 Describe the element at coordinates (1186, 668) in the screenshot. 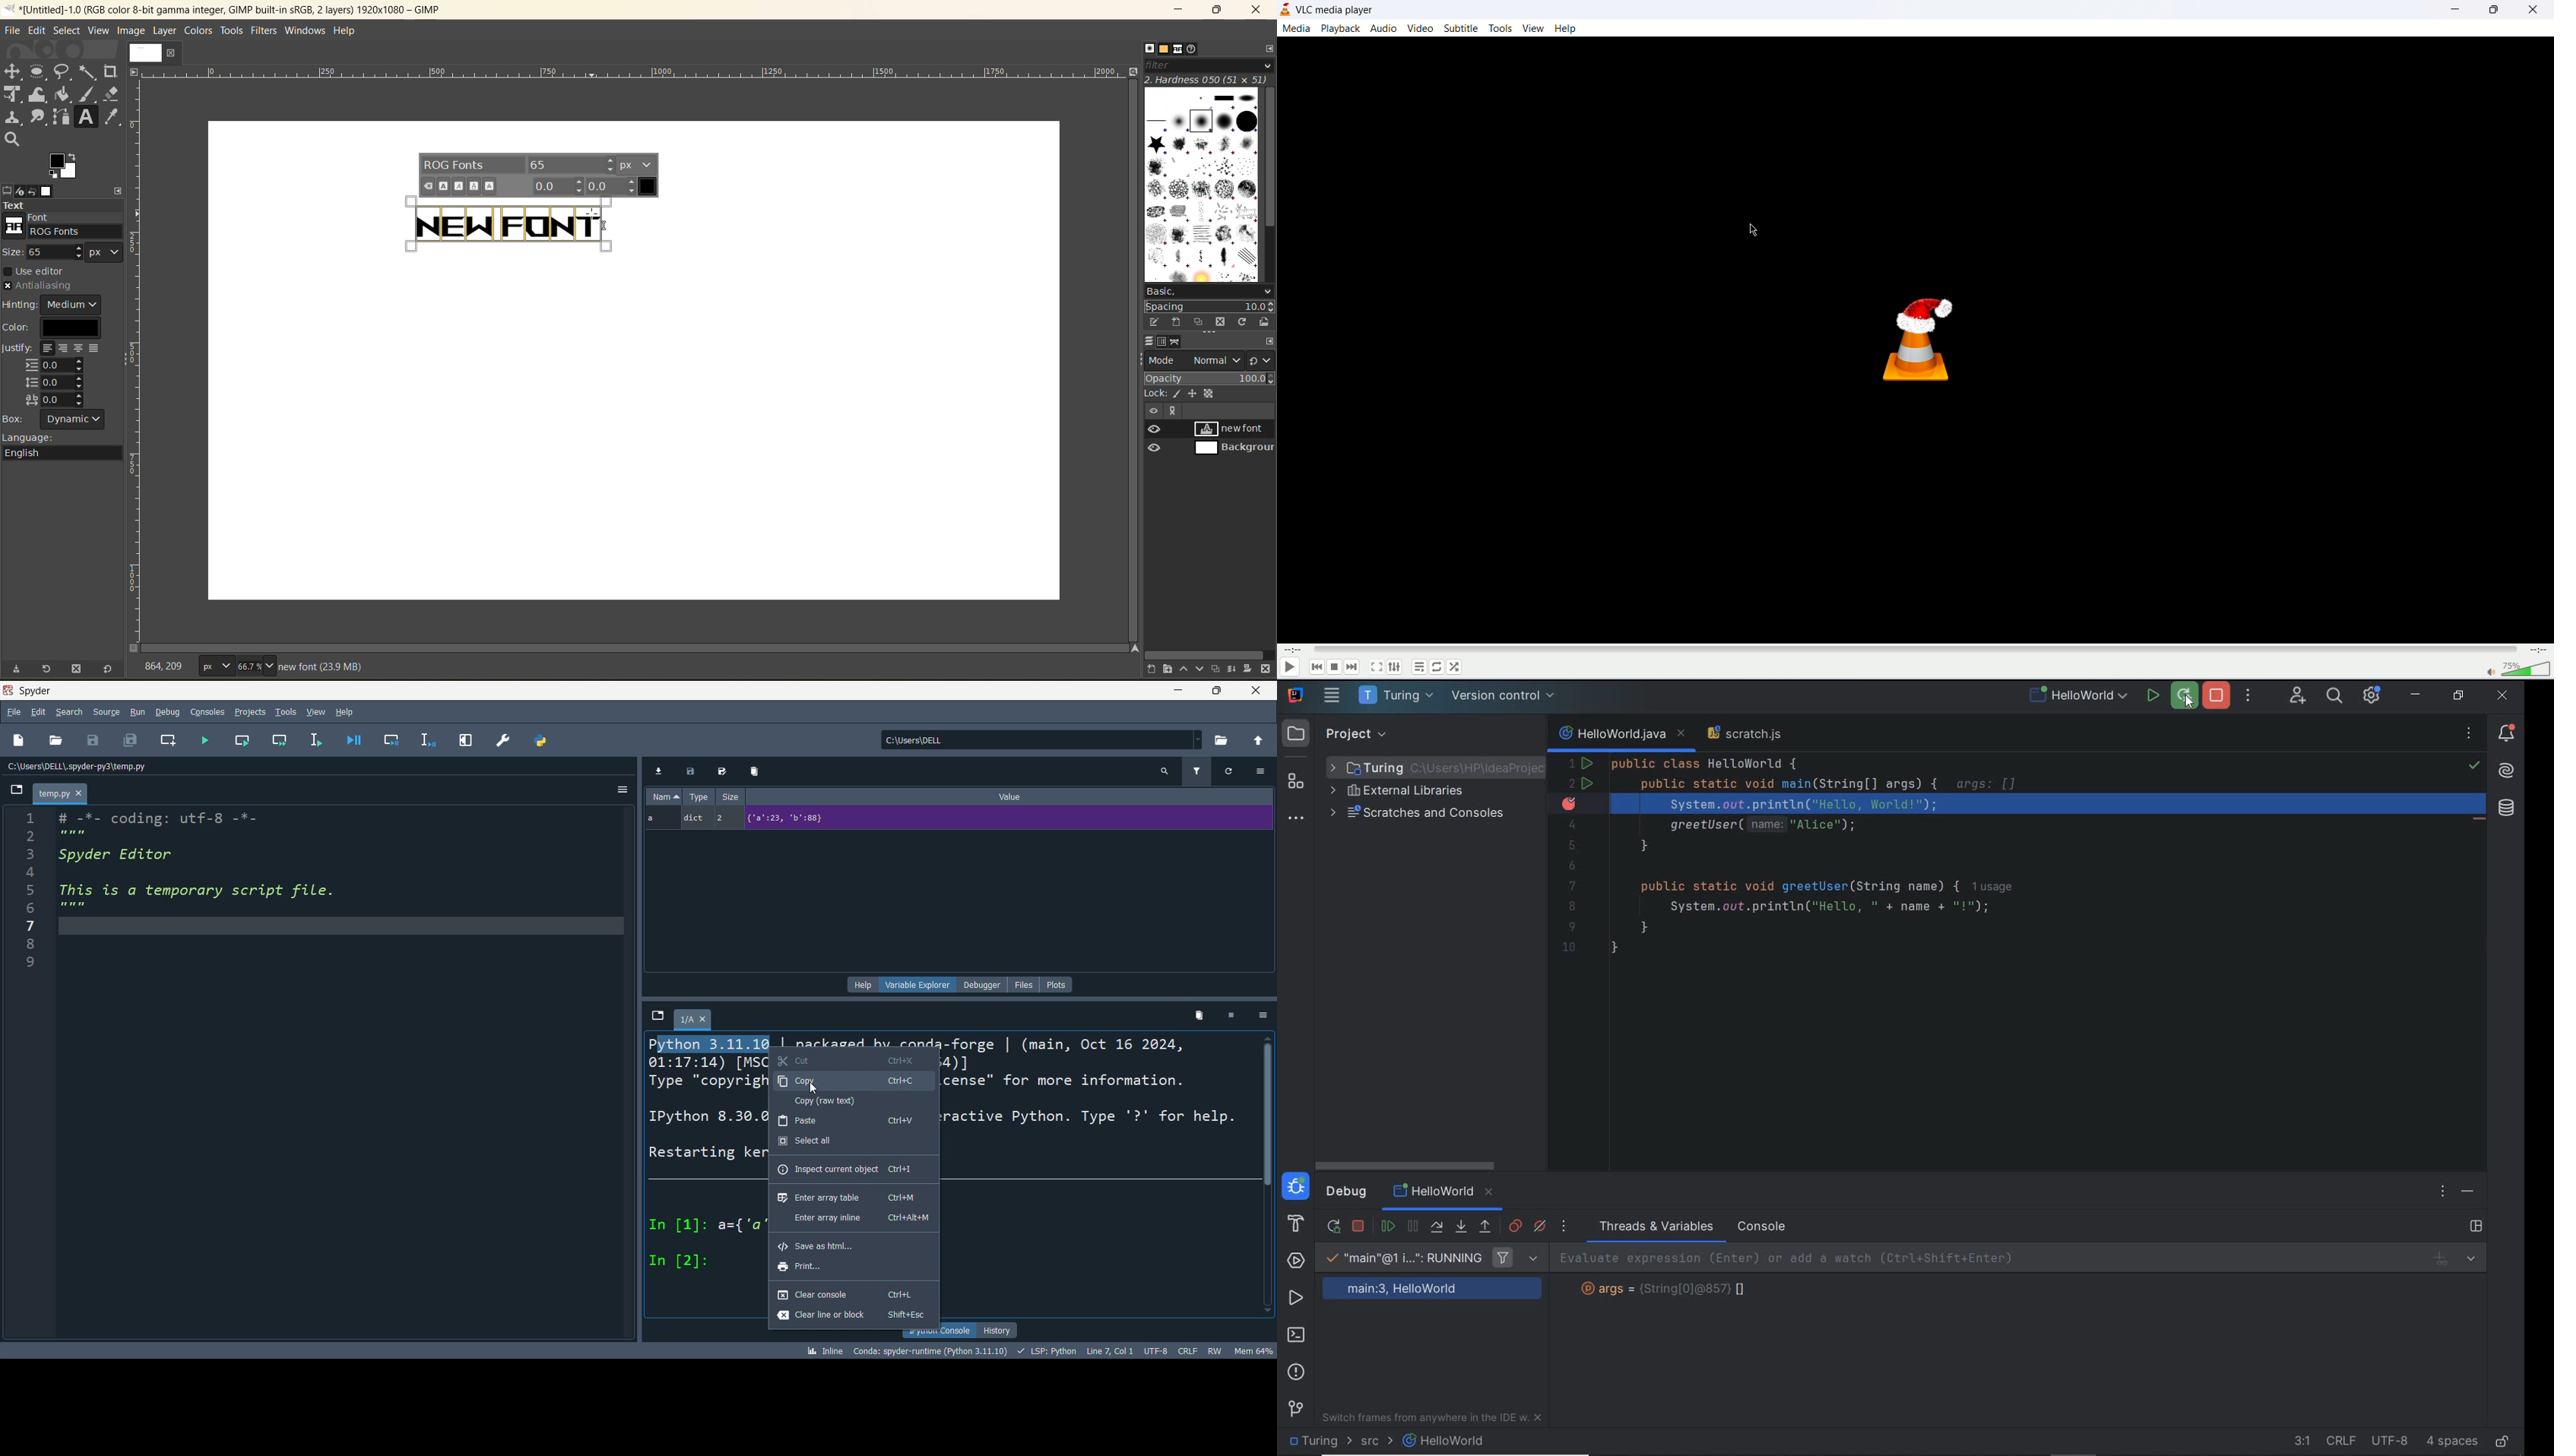

I see `raise this layer` at that location.